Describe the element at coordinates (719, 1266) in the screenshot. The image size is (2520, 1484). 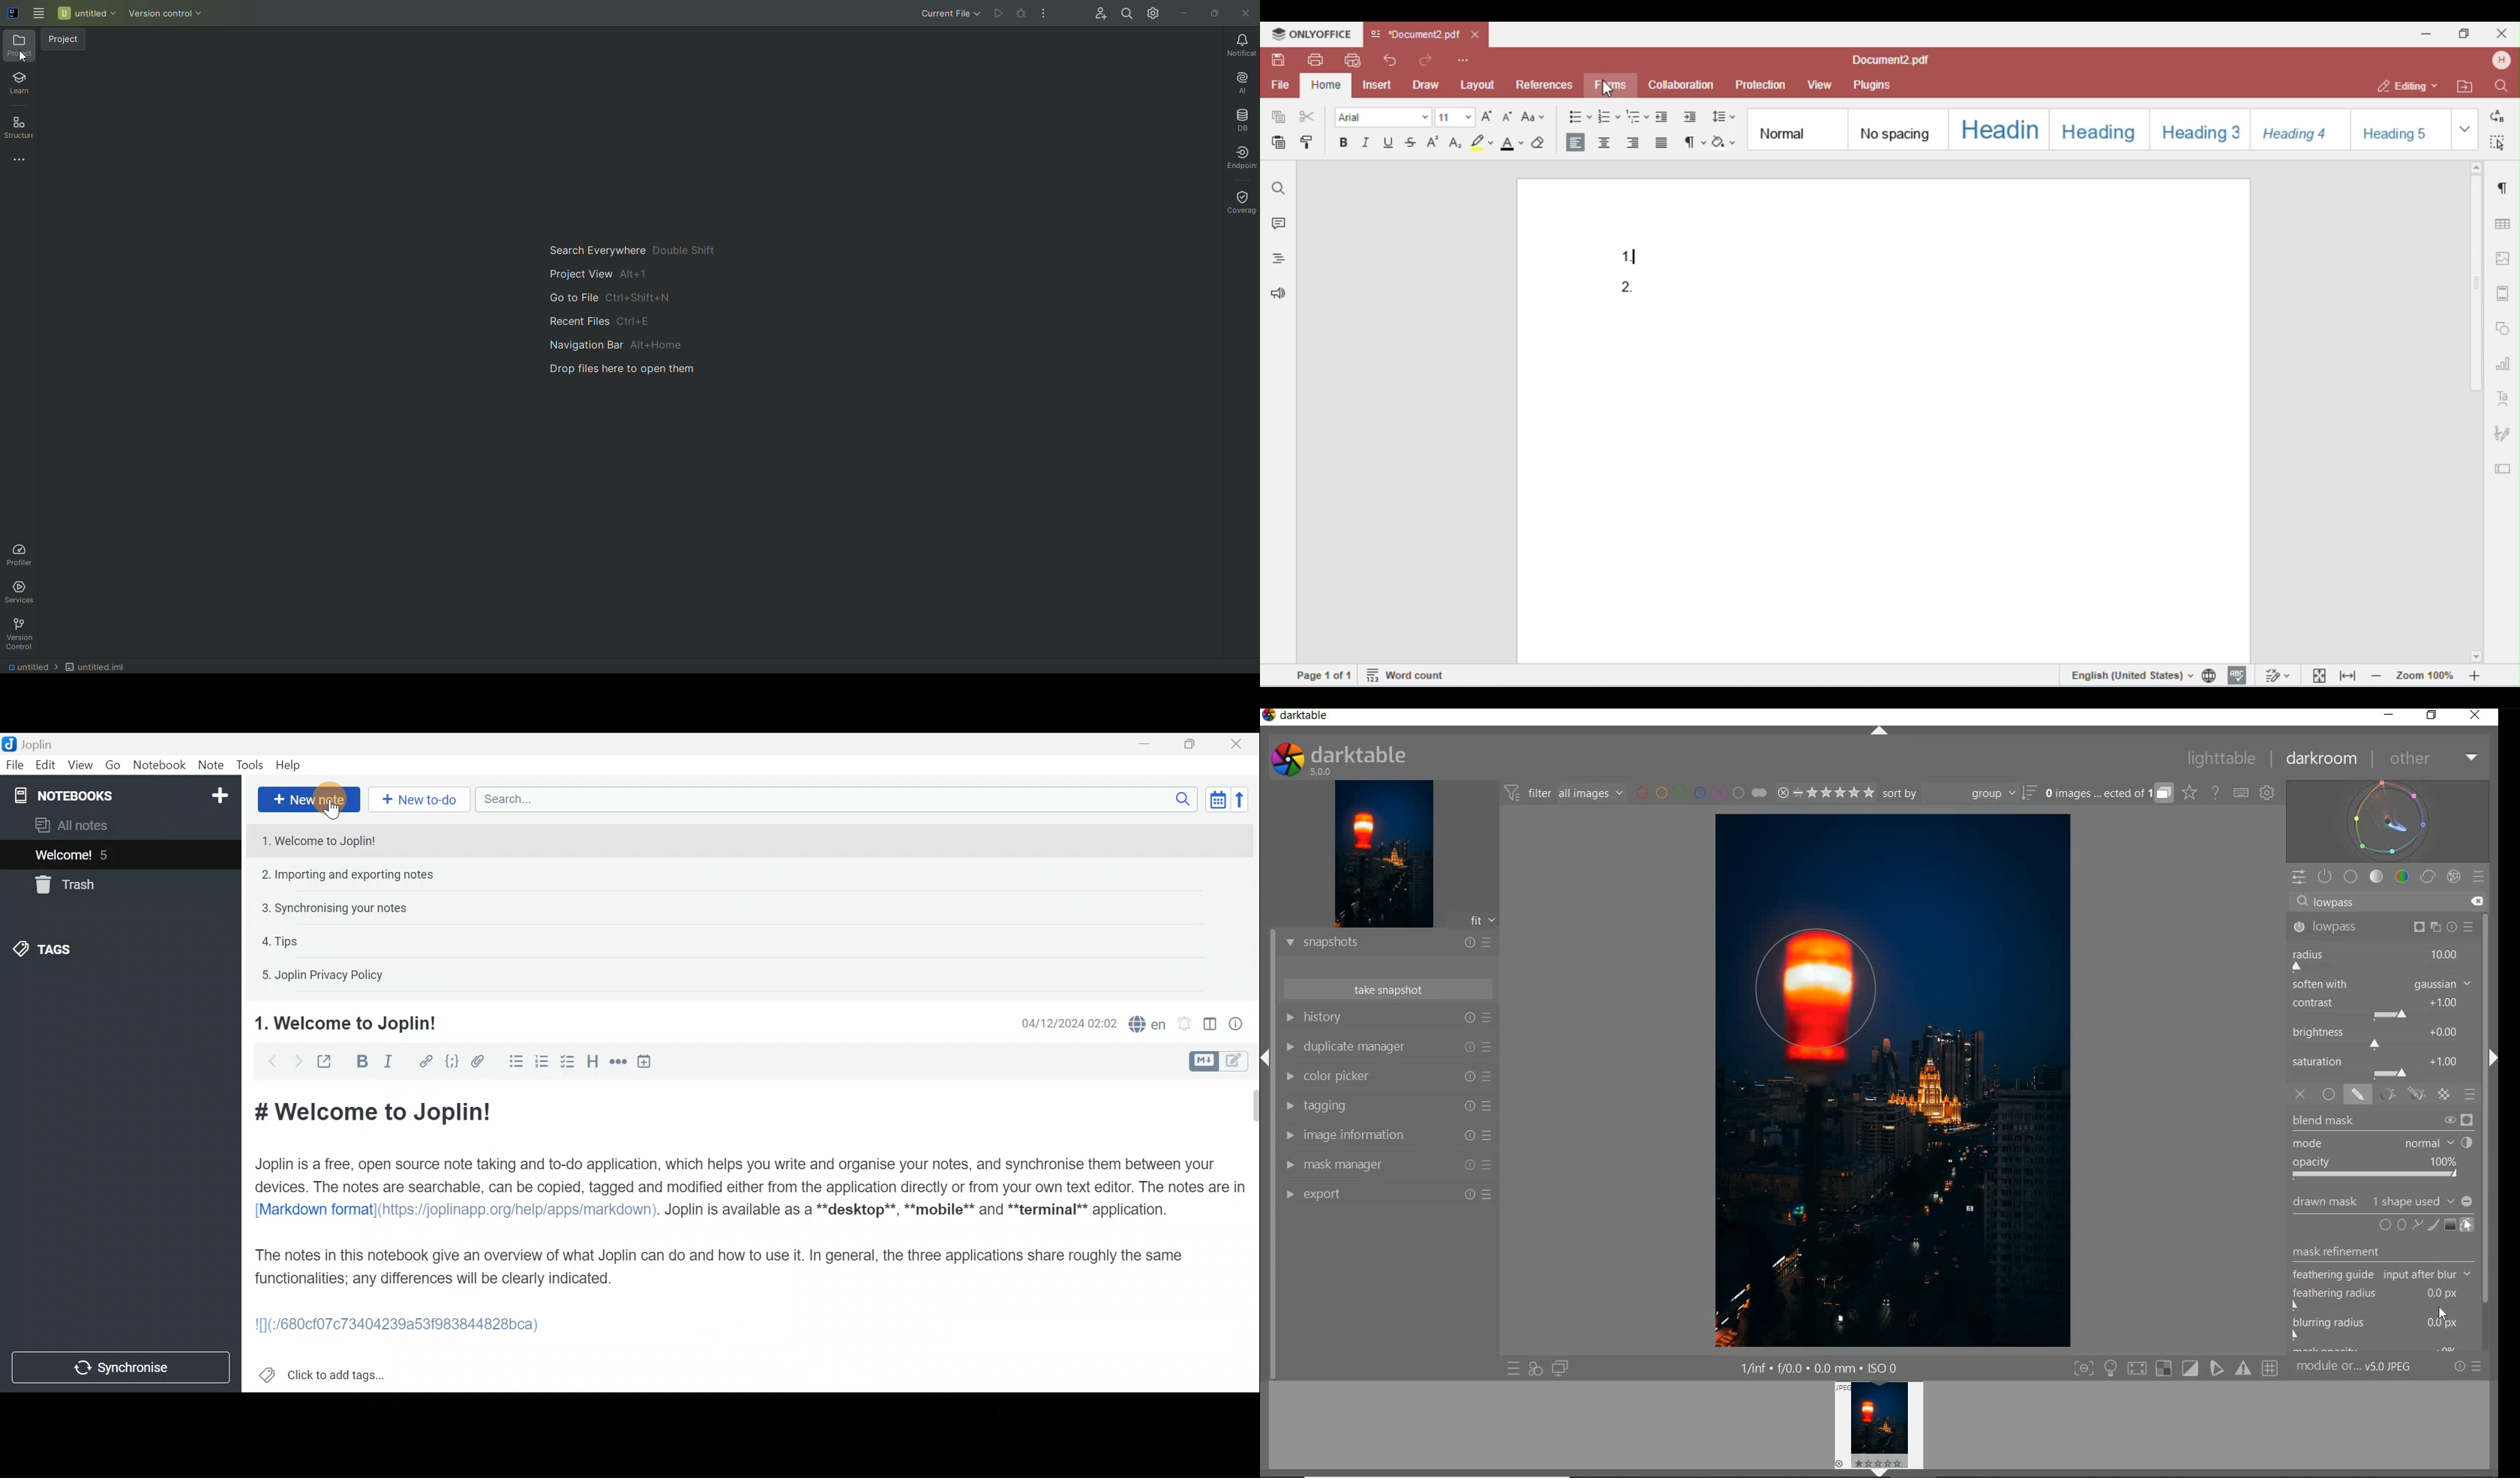
I see `The notes in this notebook give an overview of what Joplin can do and how to use it. In general, the three applications share roughly the same
functionalities: any differences will be clearly indicated.` at that location.